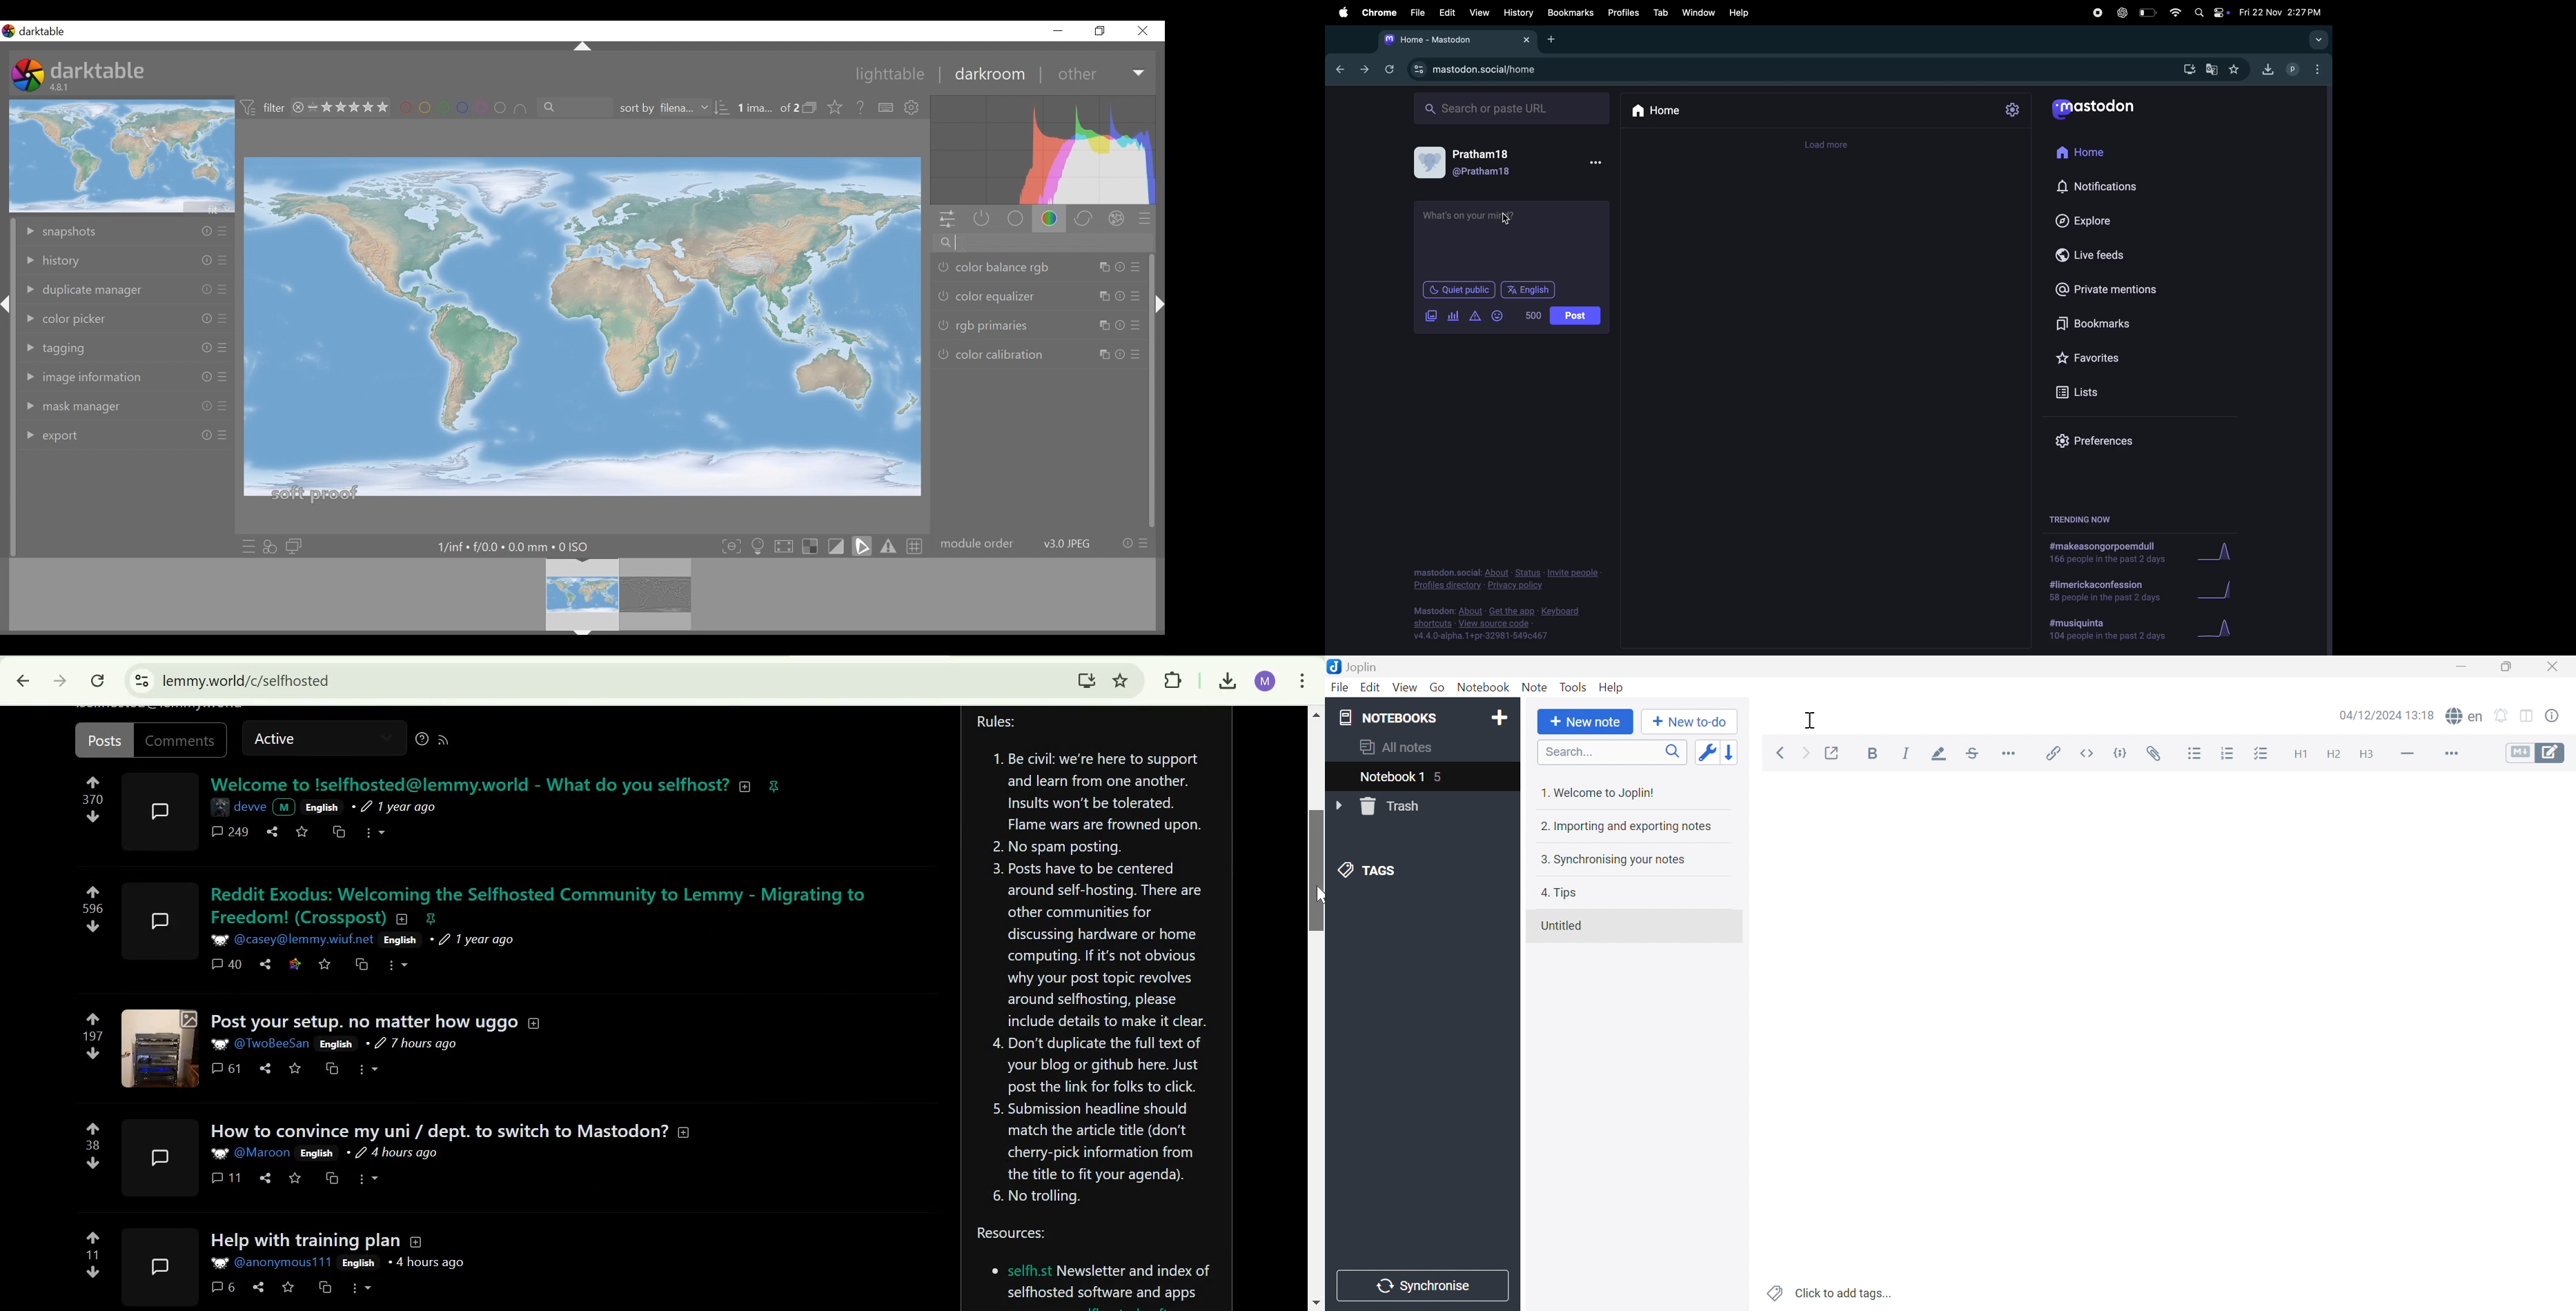 This screenshot has width=2576, height=1316. What do you see at coordinates (2108, 552) in the screenshot?
I see `hashtags` at bounding box center [2108, 552].